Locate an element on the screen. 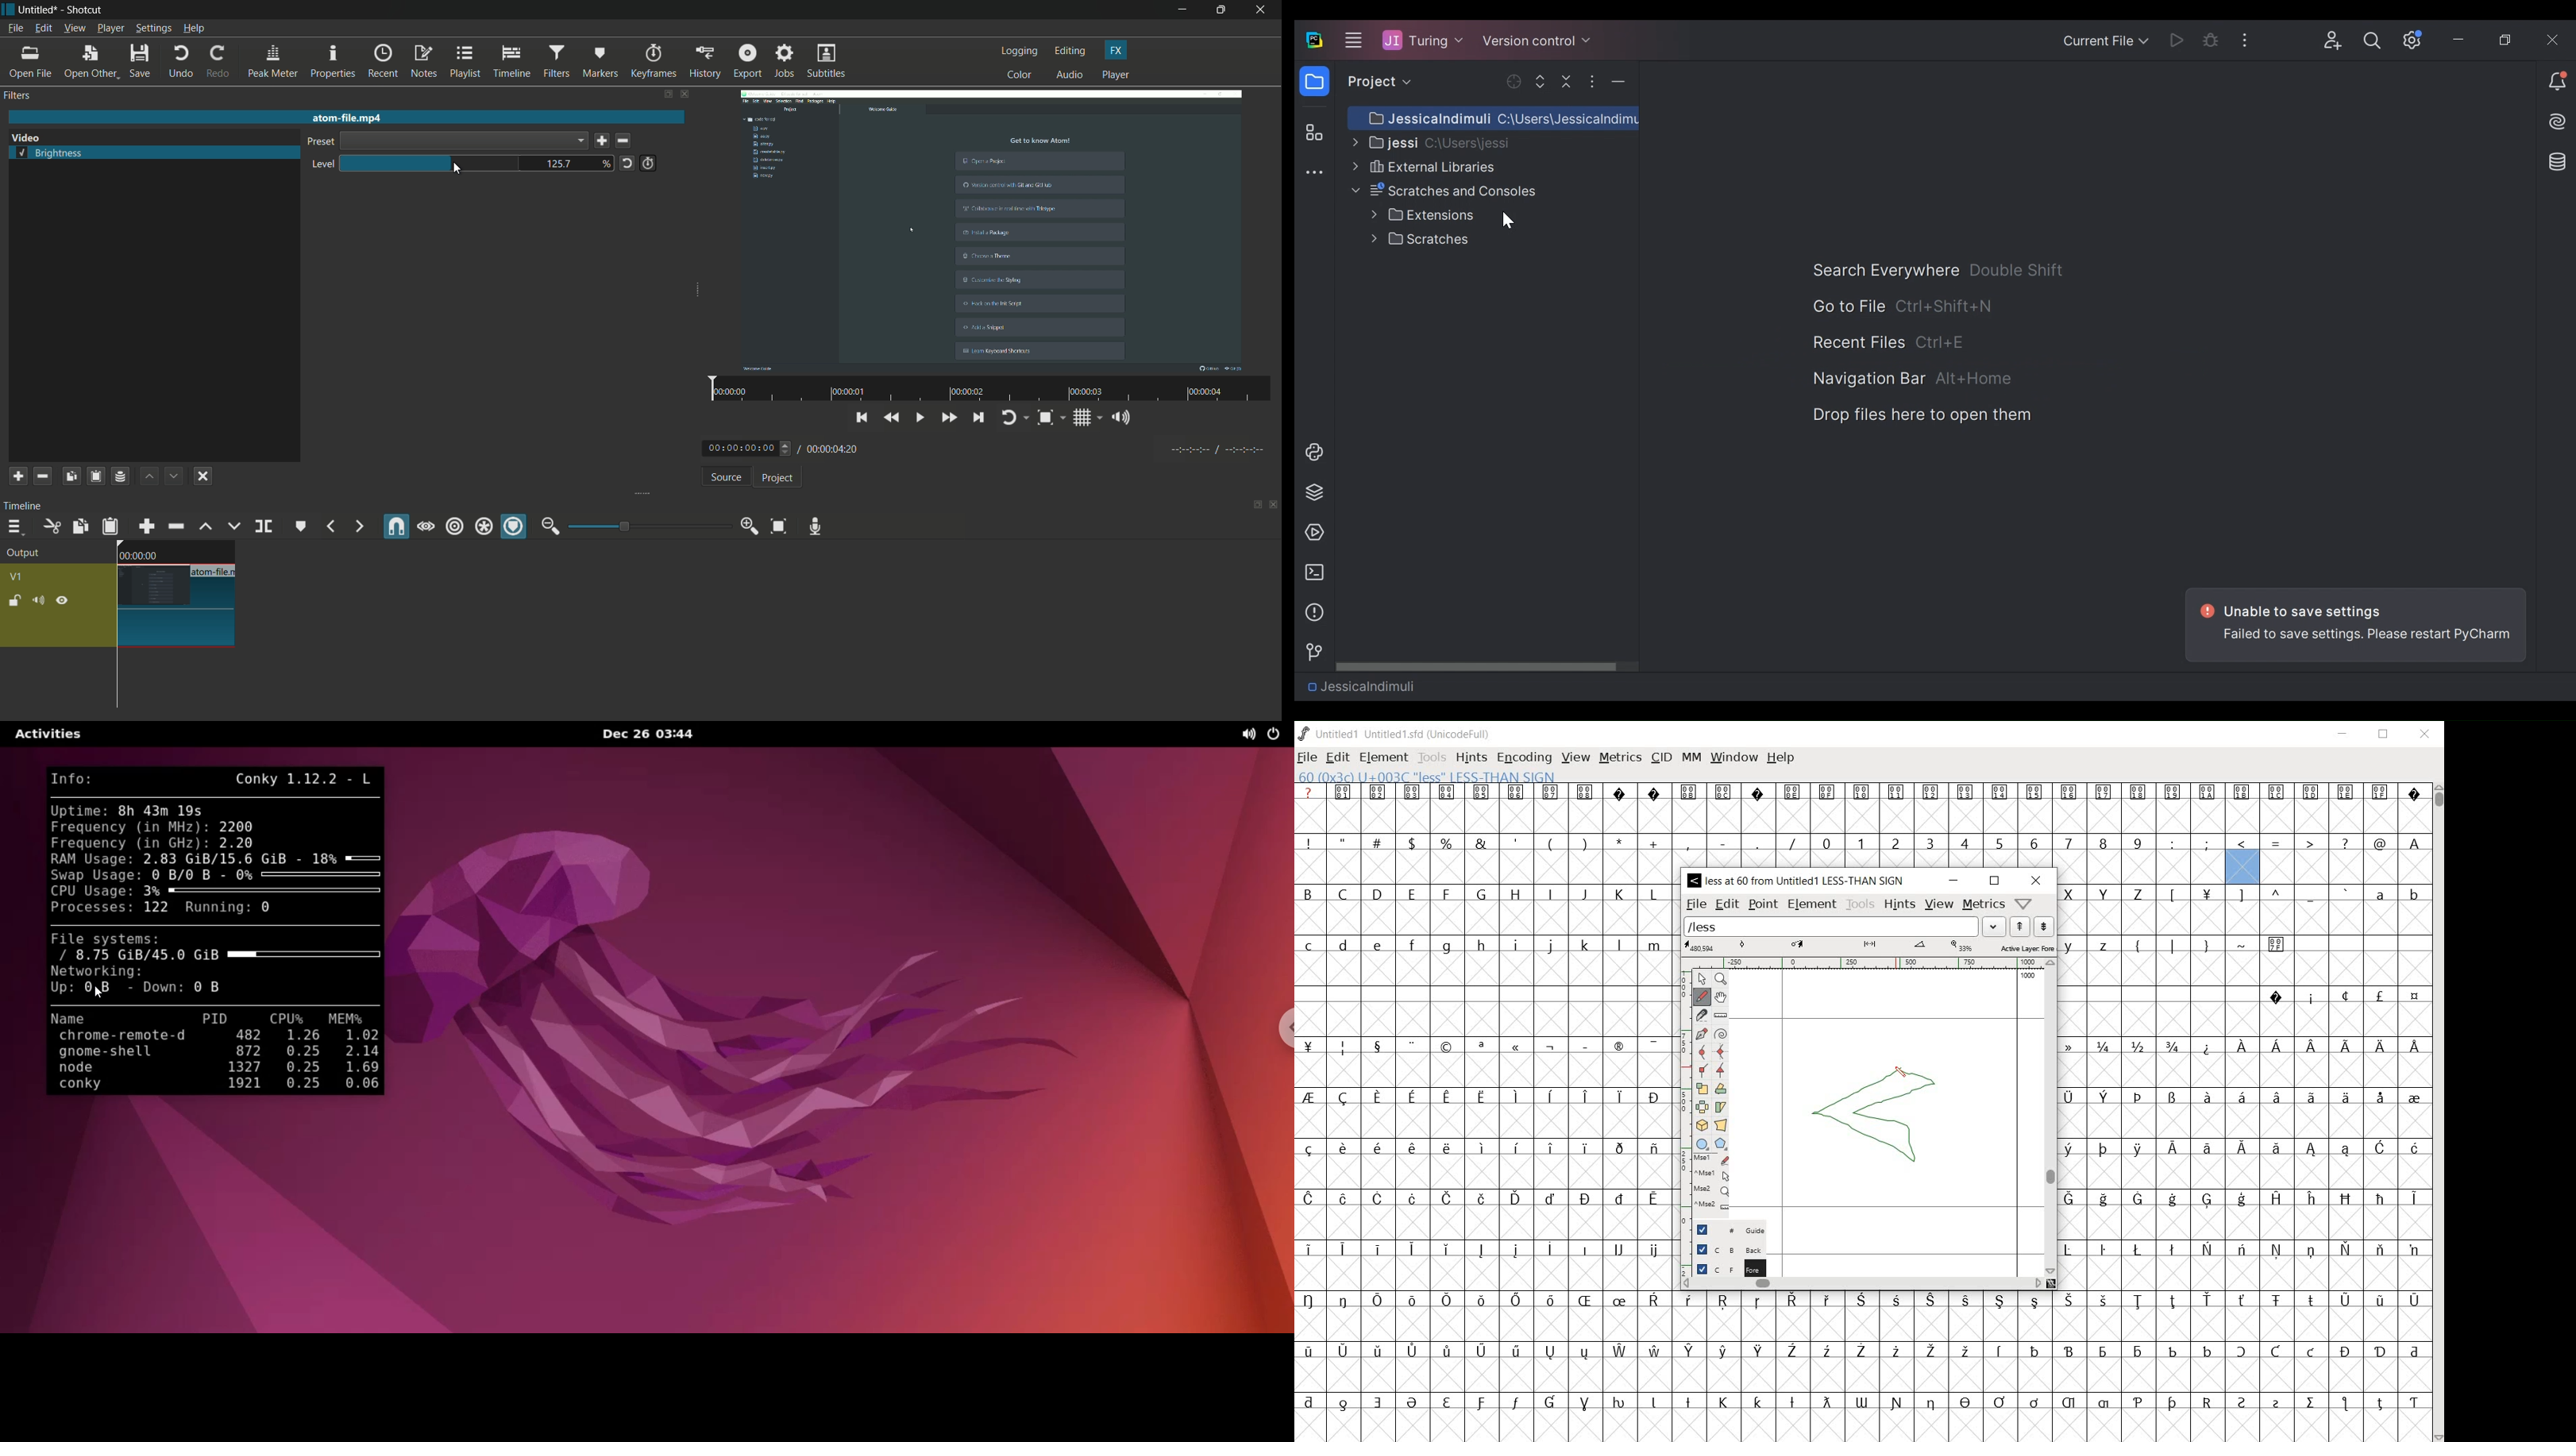  pointer is located at coordinates (1701, 978).